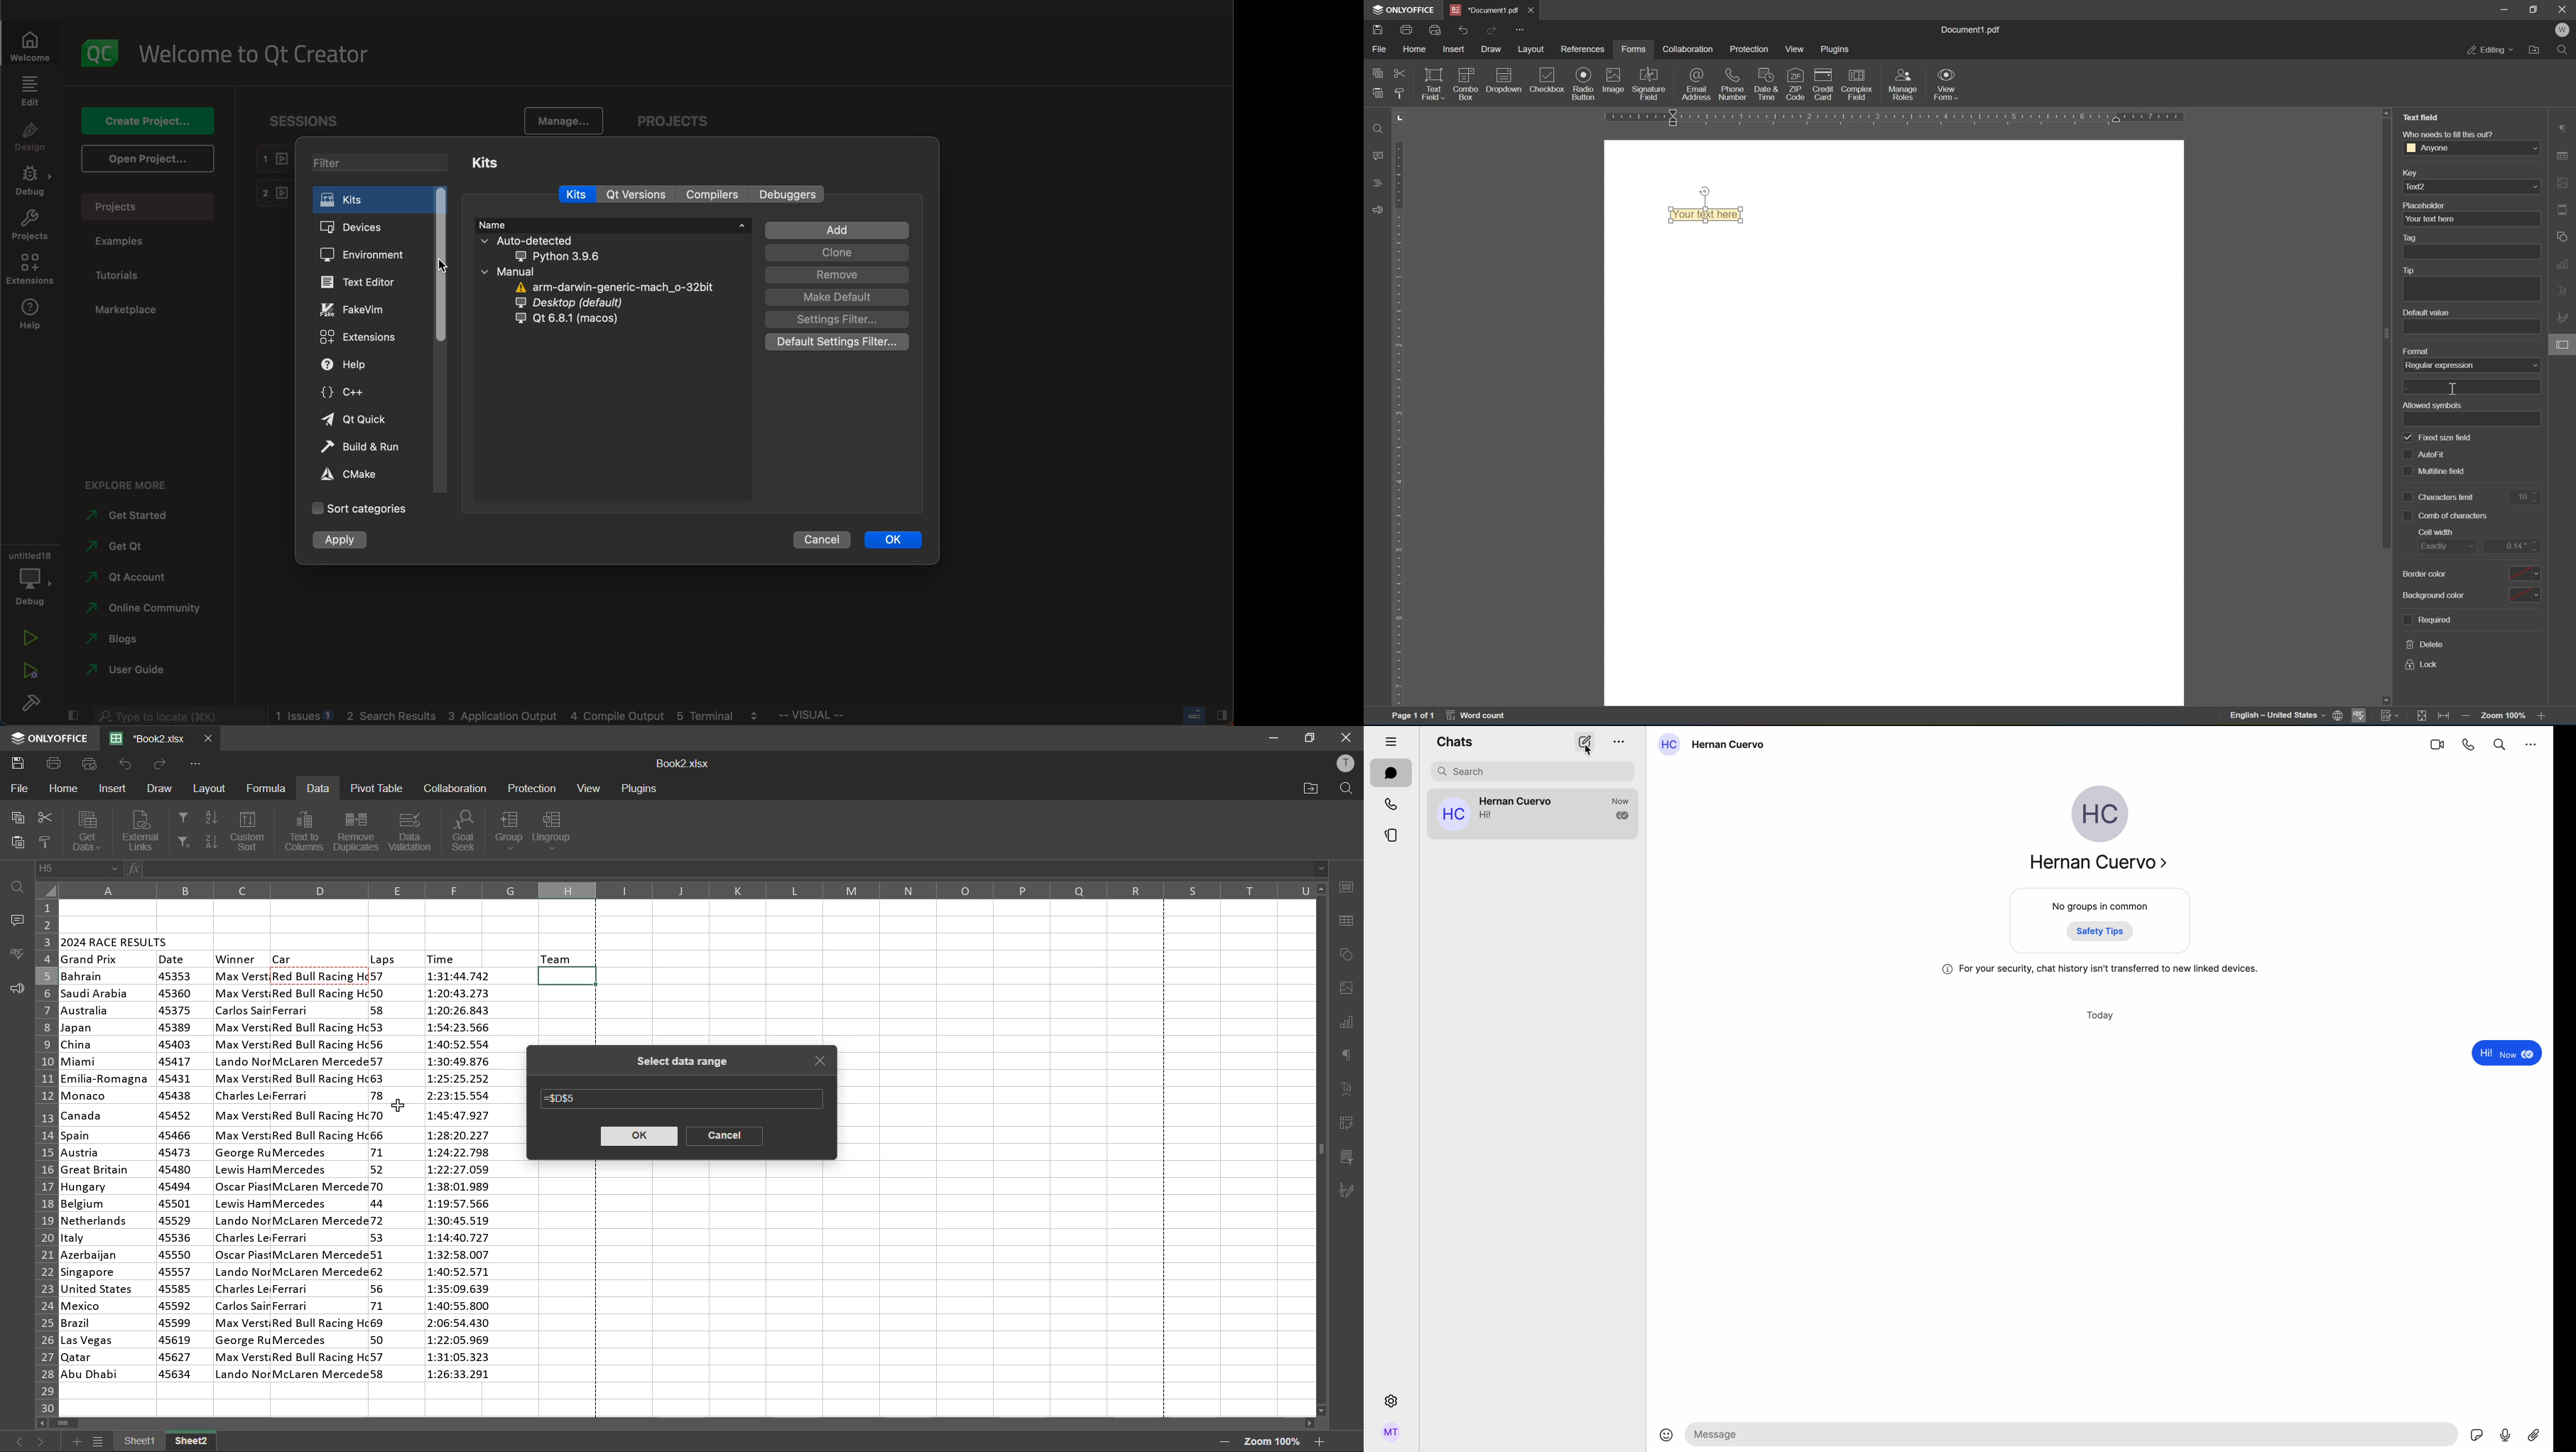 The width and height of the screenshot is (2576, 1456). Describe the element at coordinates (839, 297) in the screenshot. I see `make` at that location.